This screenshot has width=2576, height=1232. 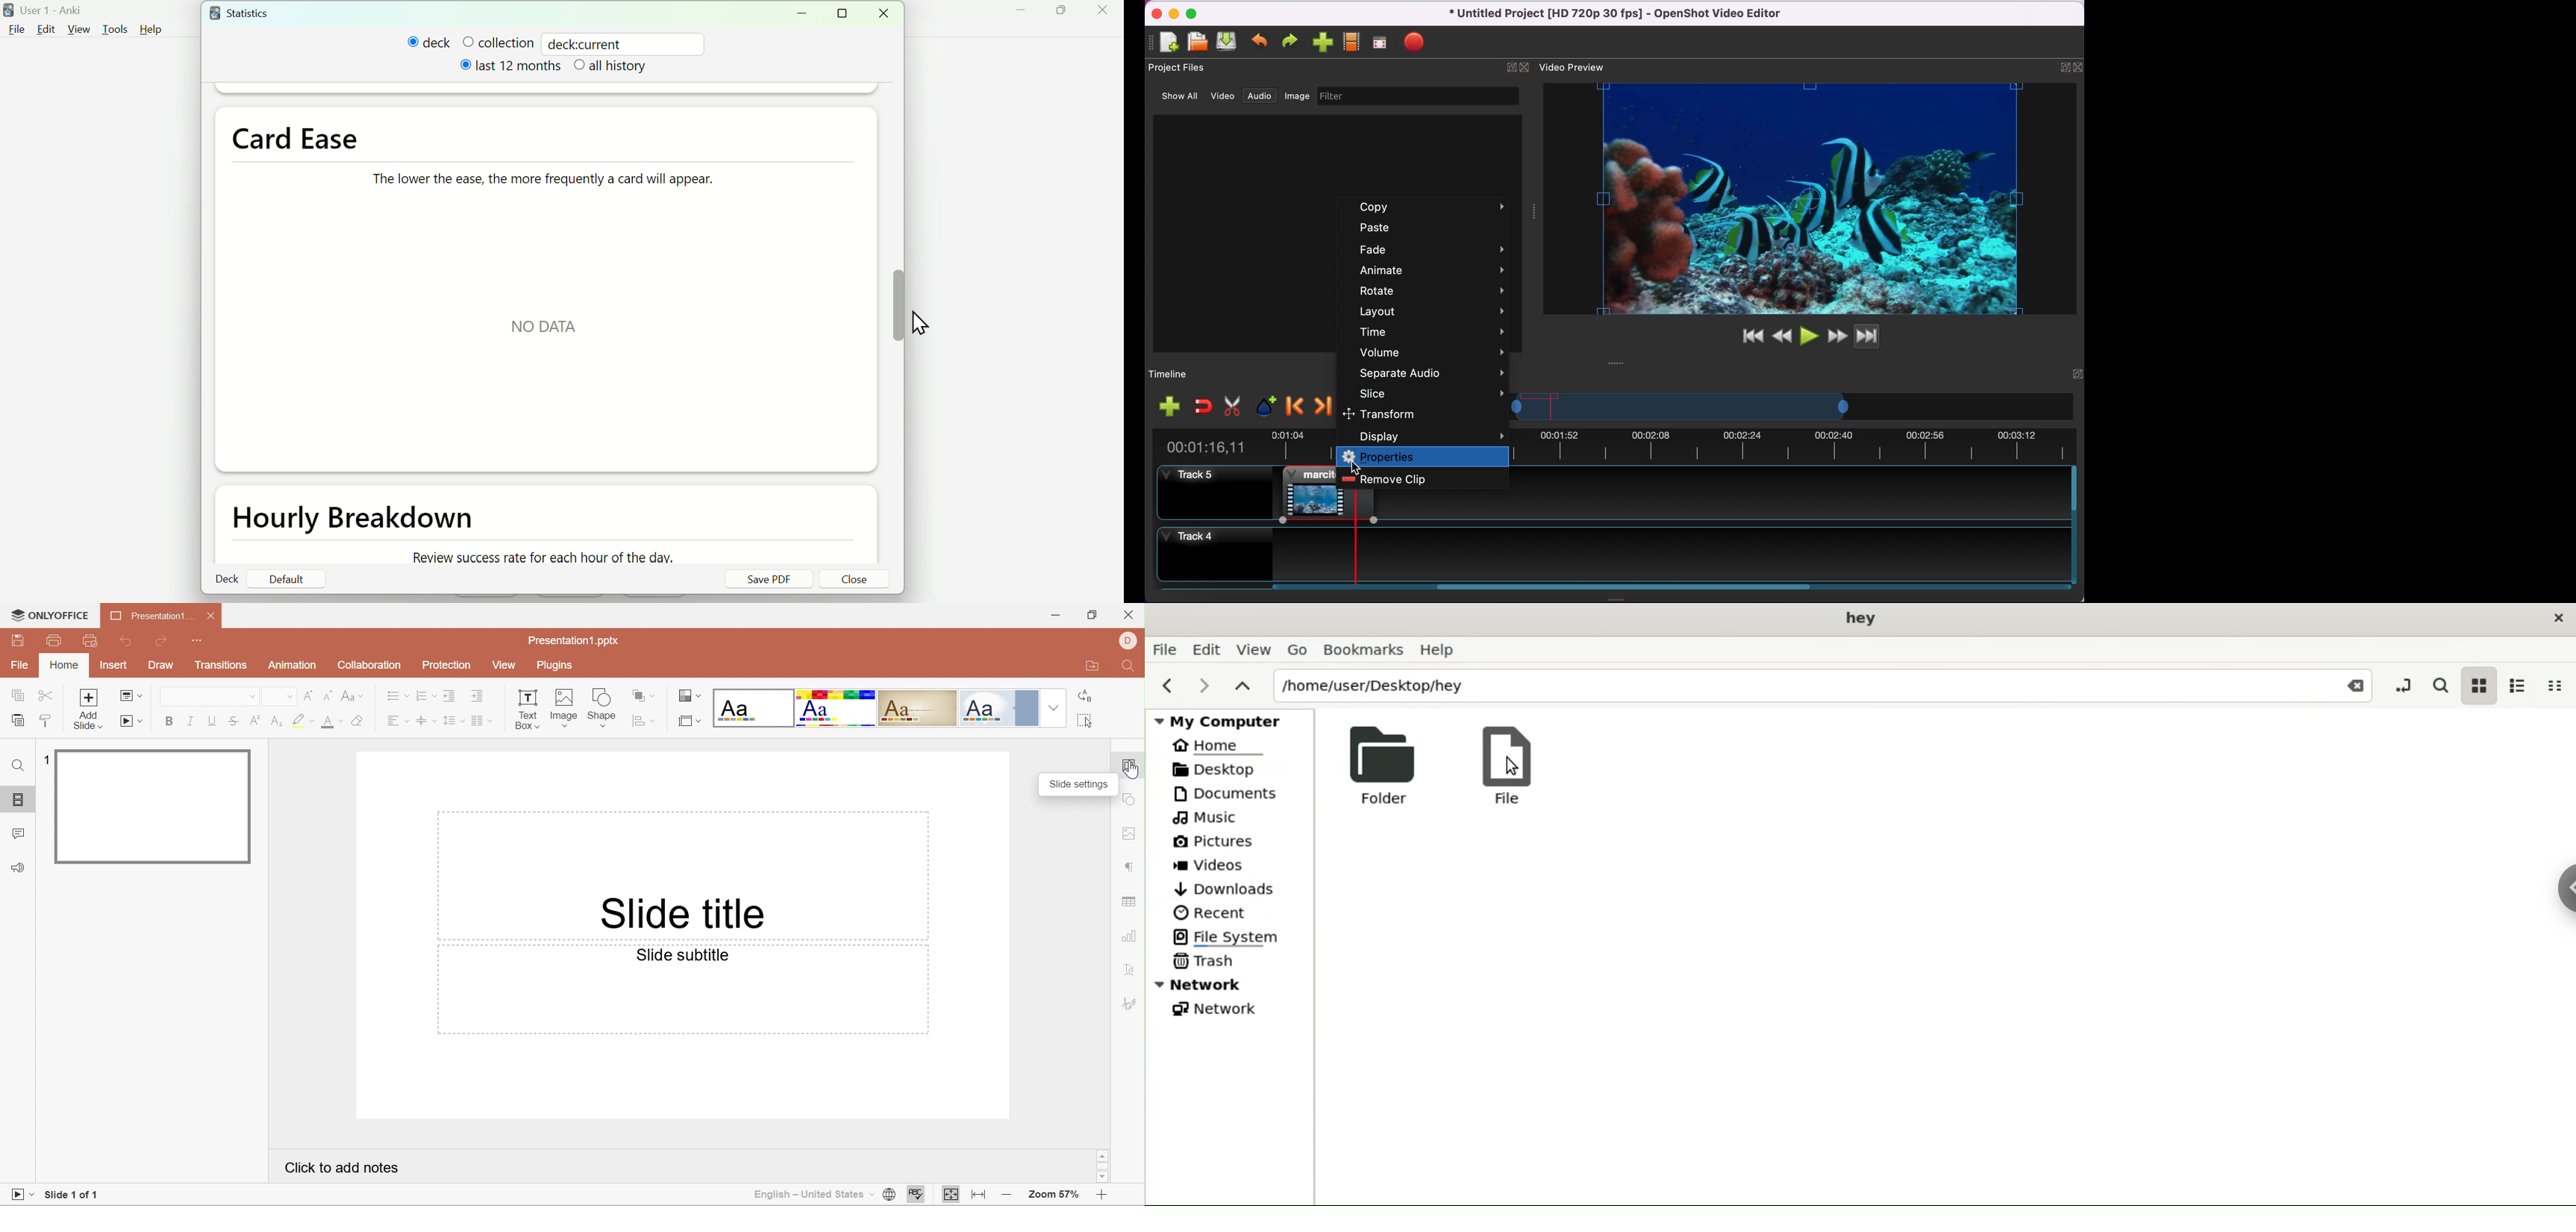 I want to click on File, so click(x=18, y=29).